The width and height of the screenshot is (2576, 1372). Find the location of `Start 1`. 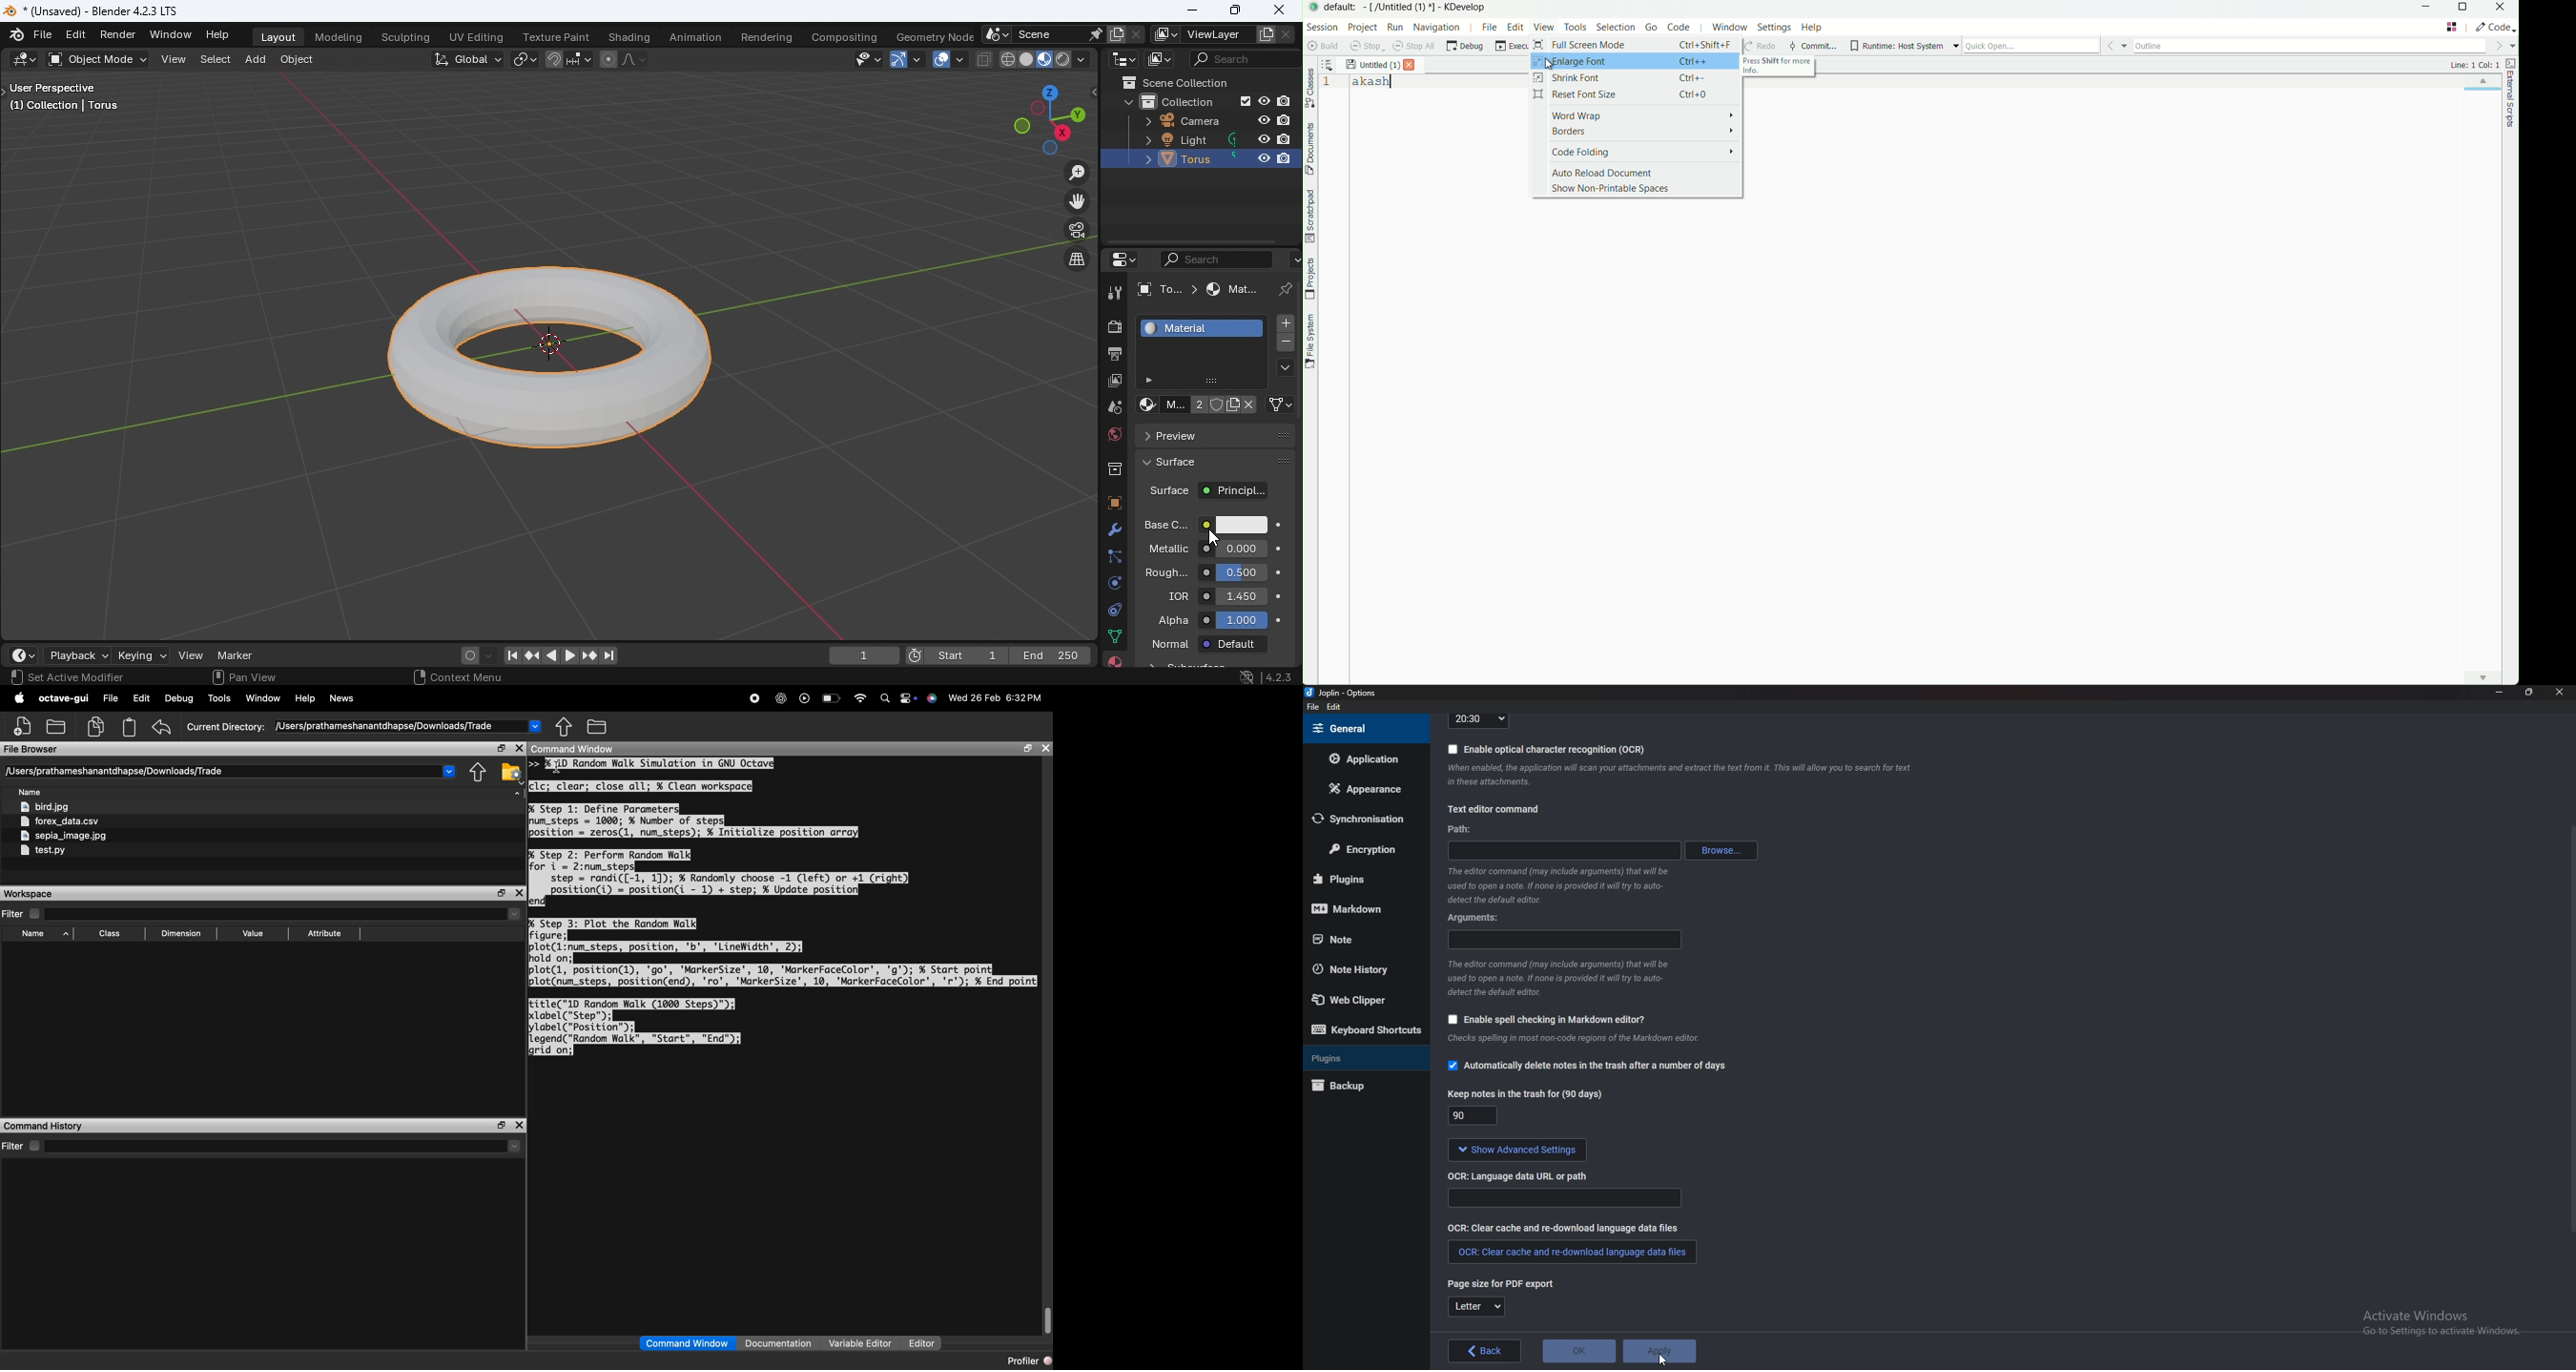

Start 1 is located at coordinates (969, 655).